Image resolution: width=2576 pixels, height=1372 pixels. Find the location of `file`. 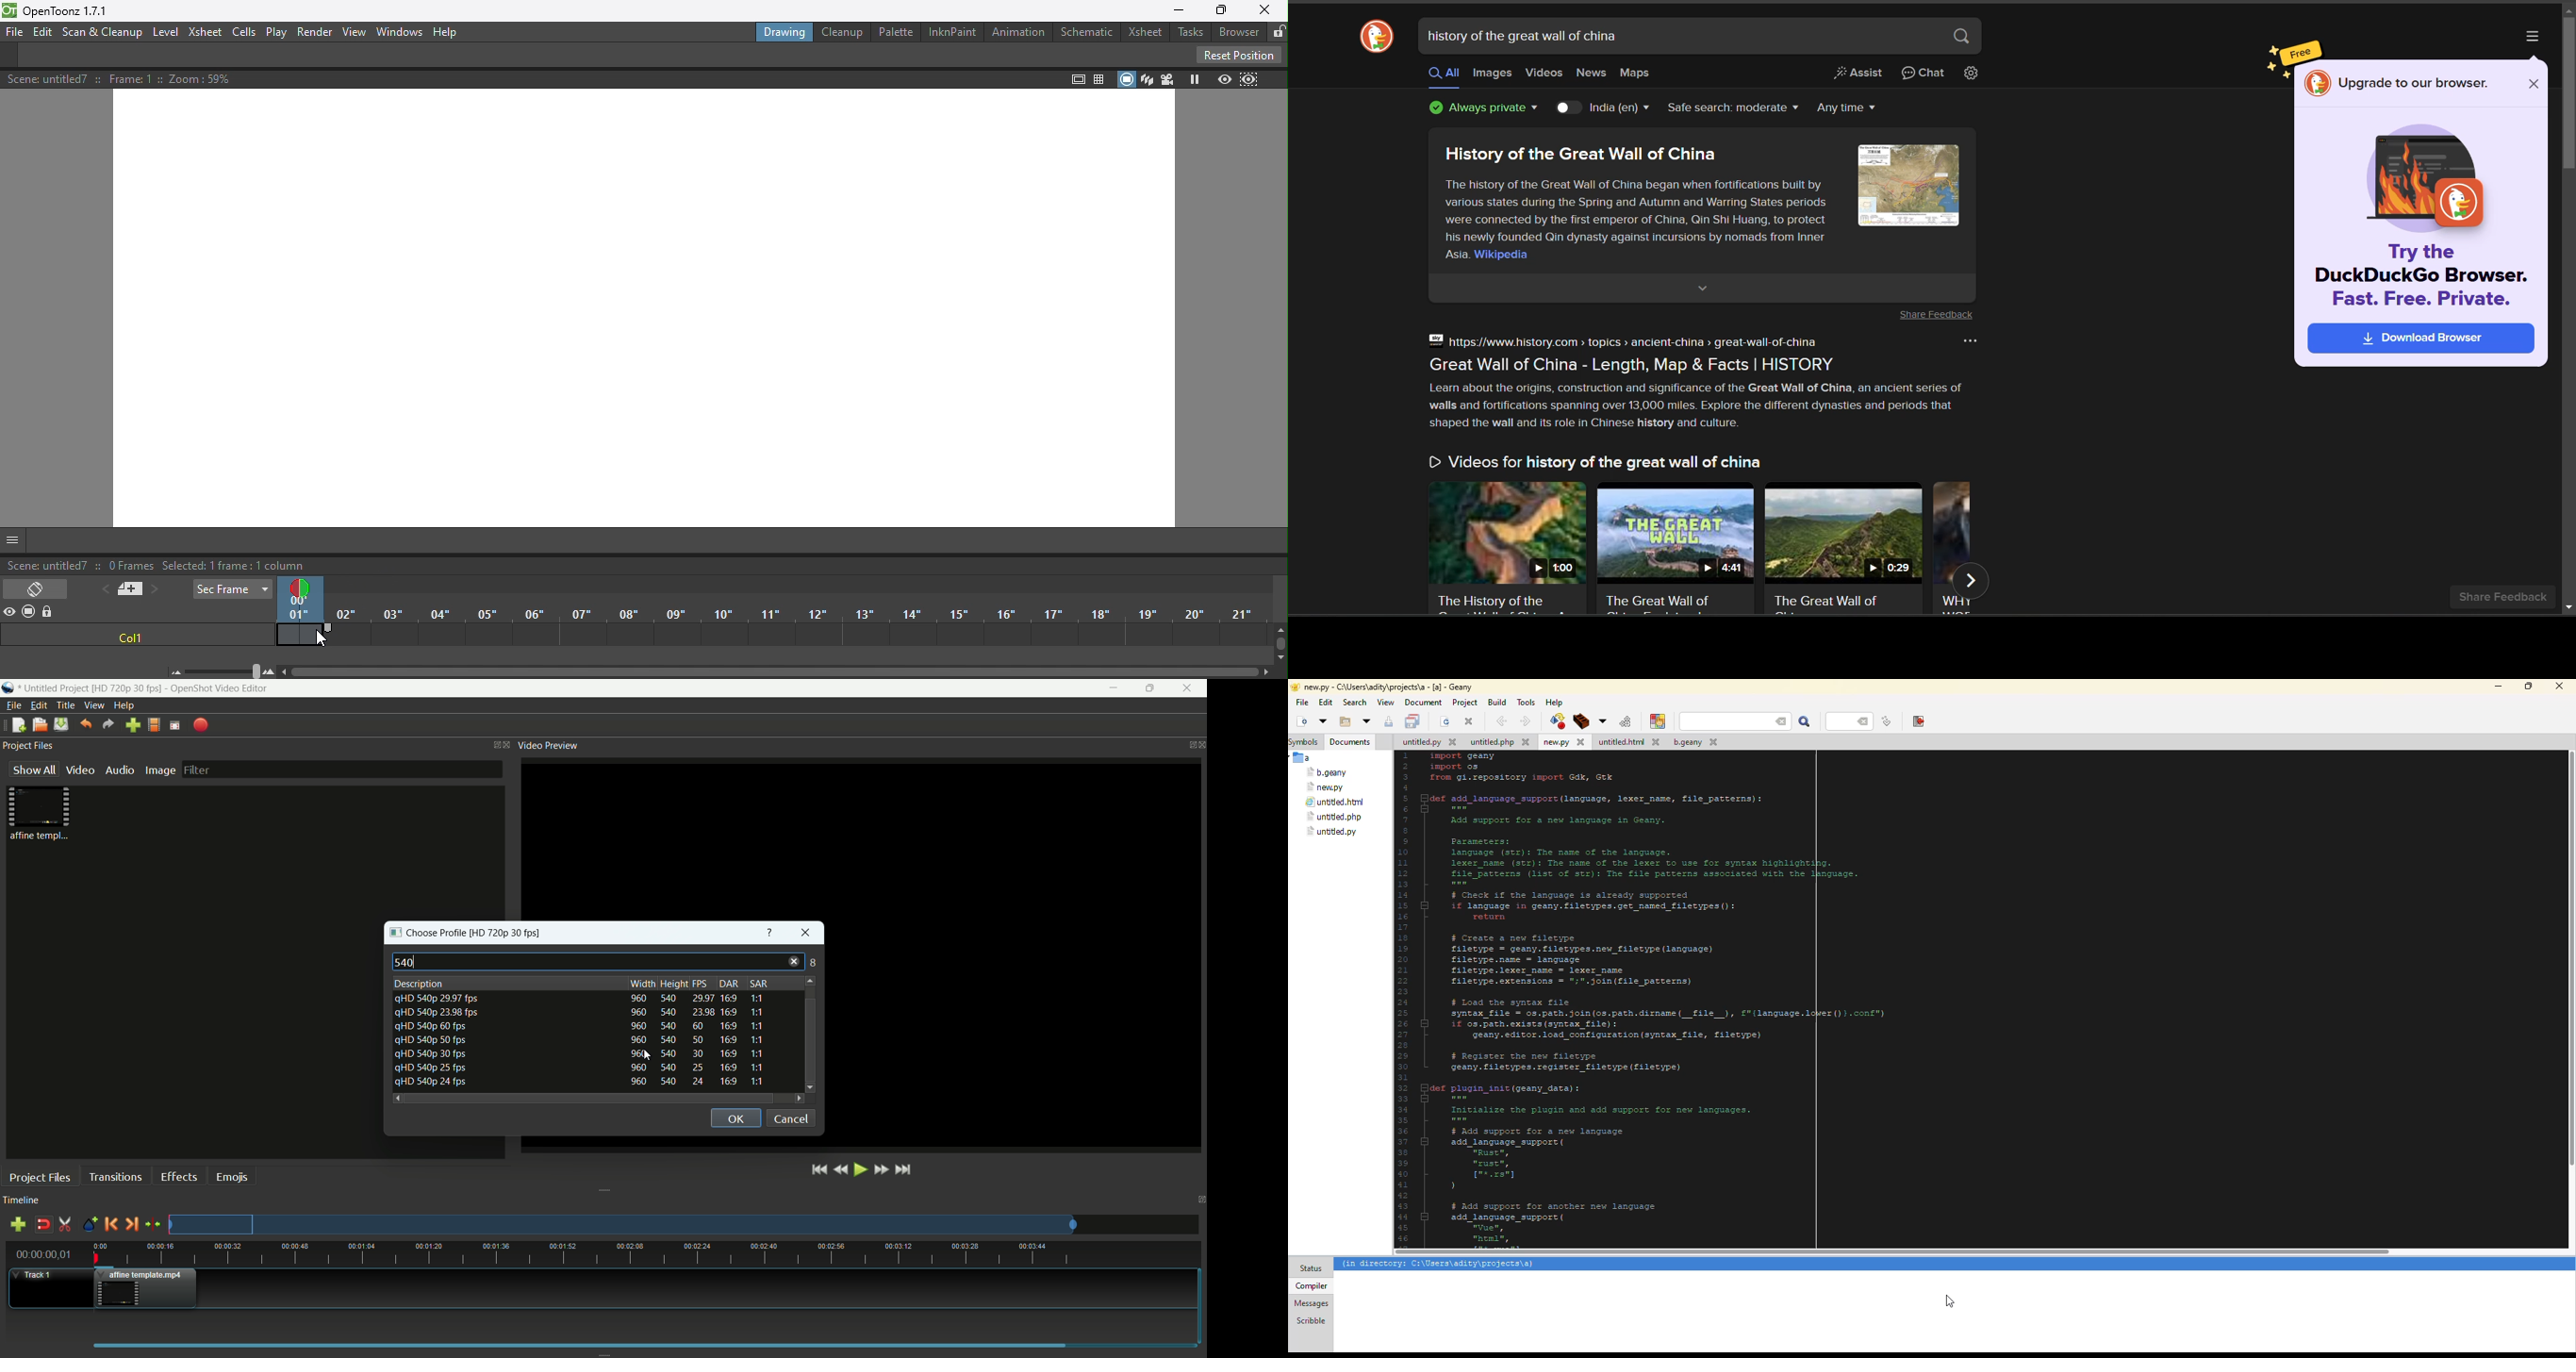

file is located at coordinates (1325, 772).